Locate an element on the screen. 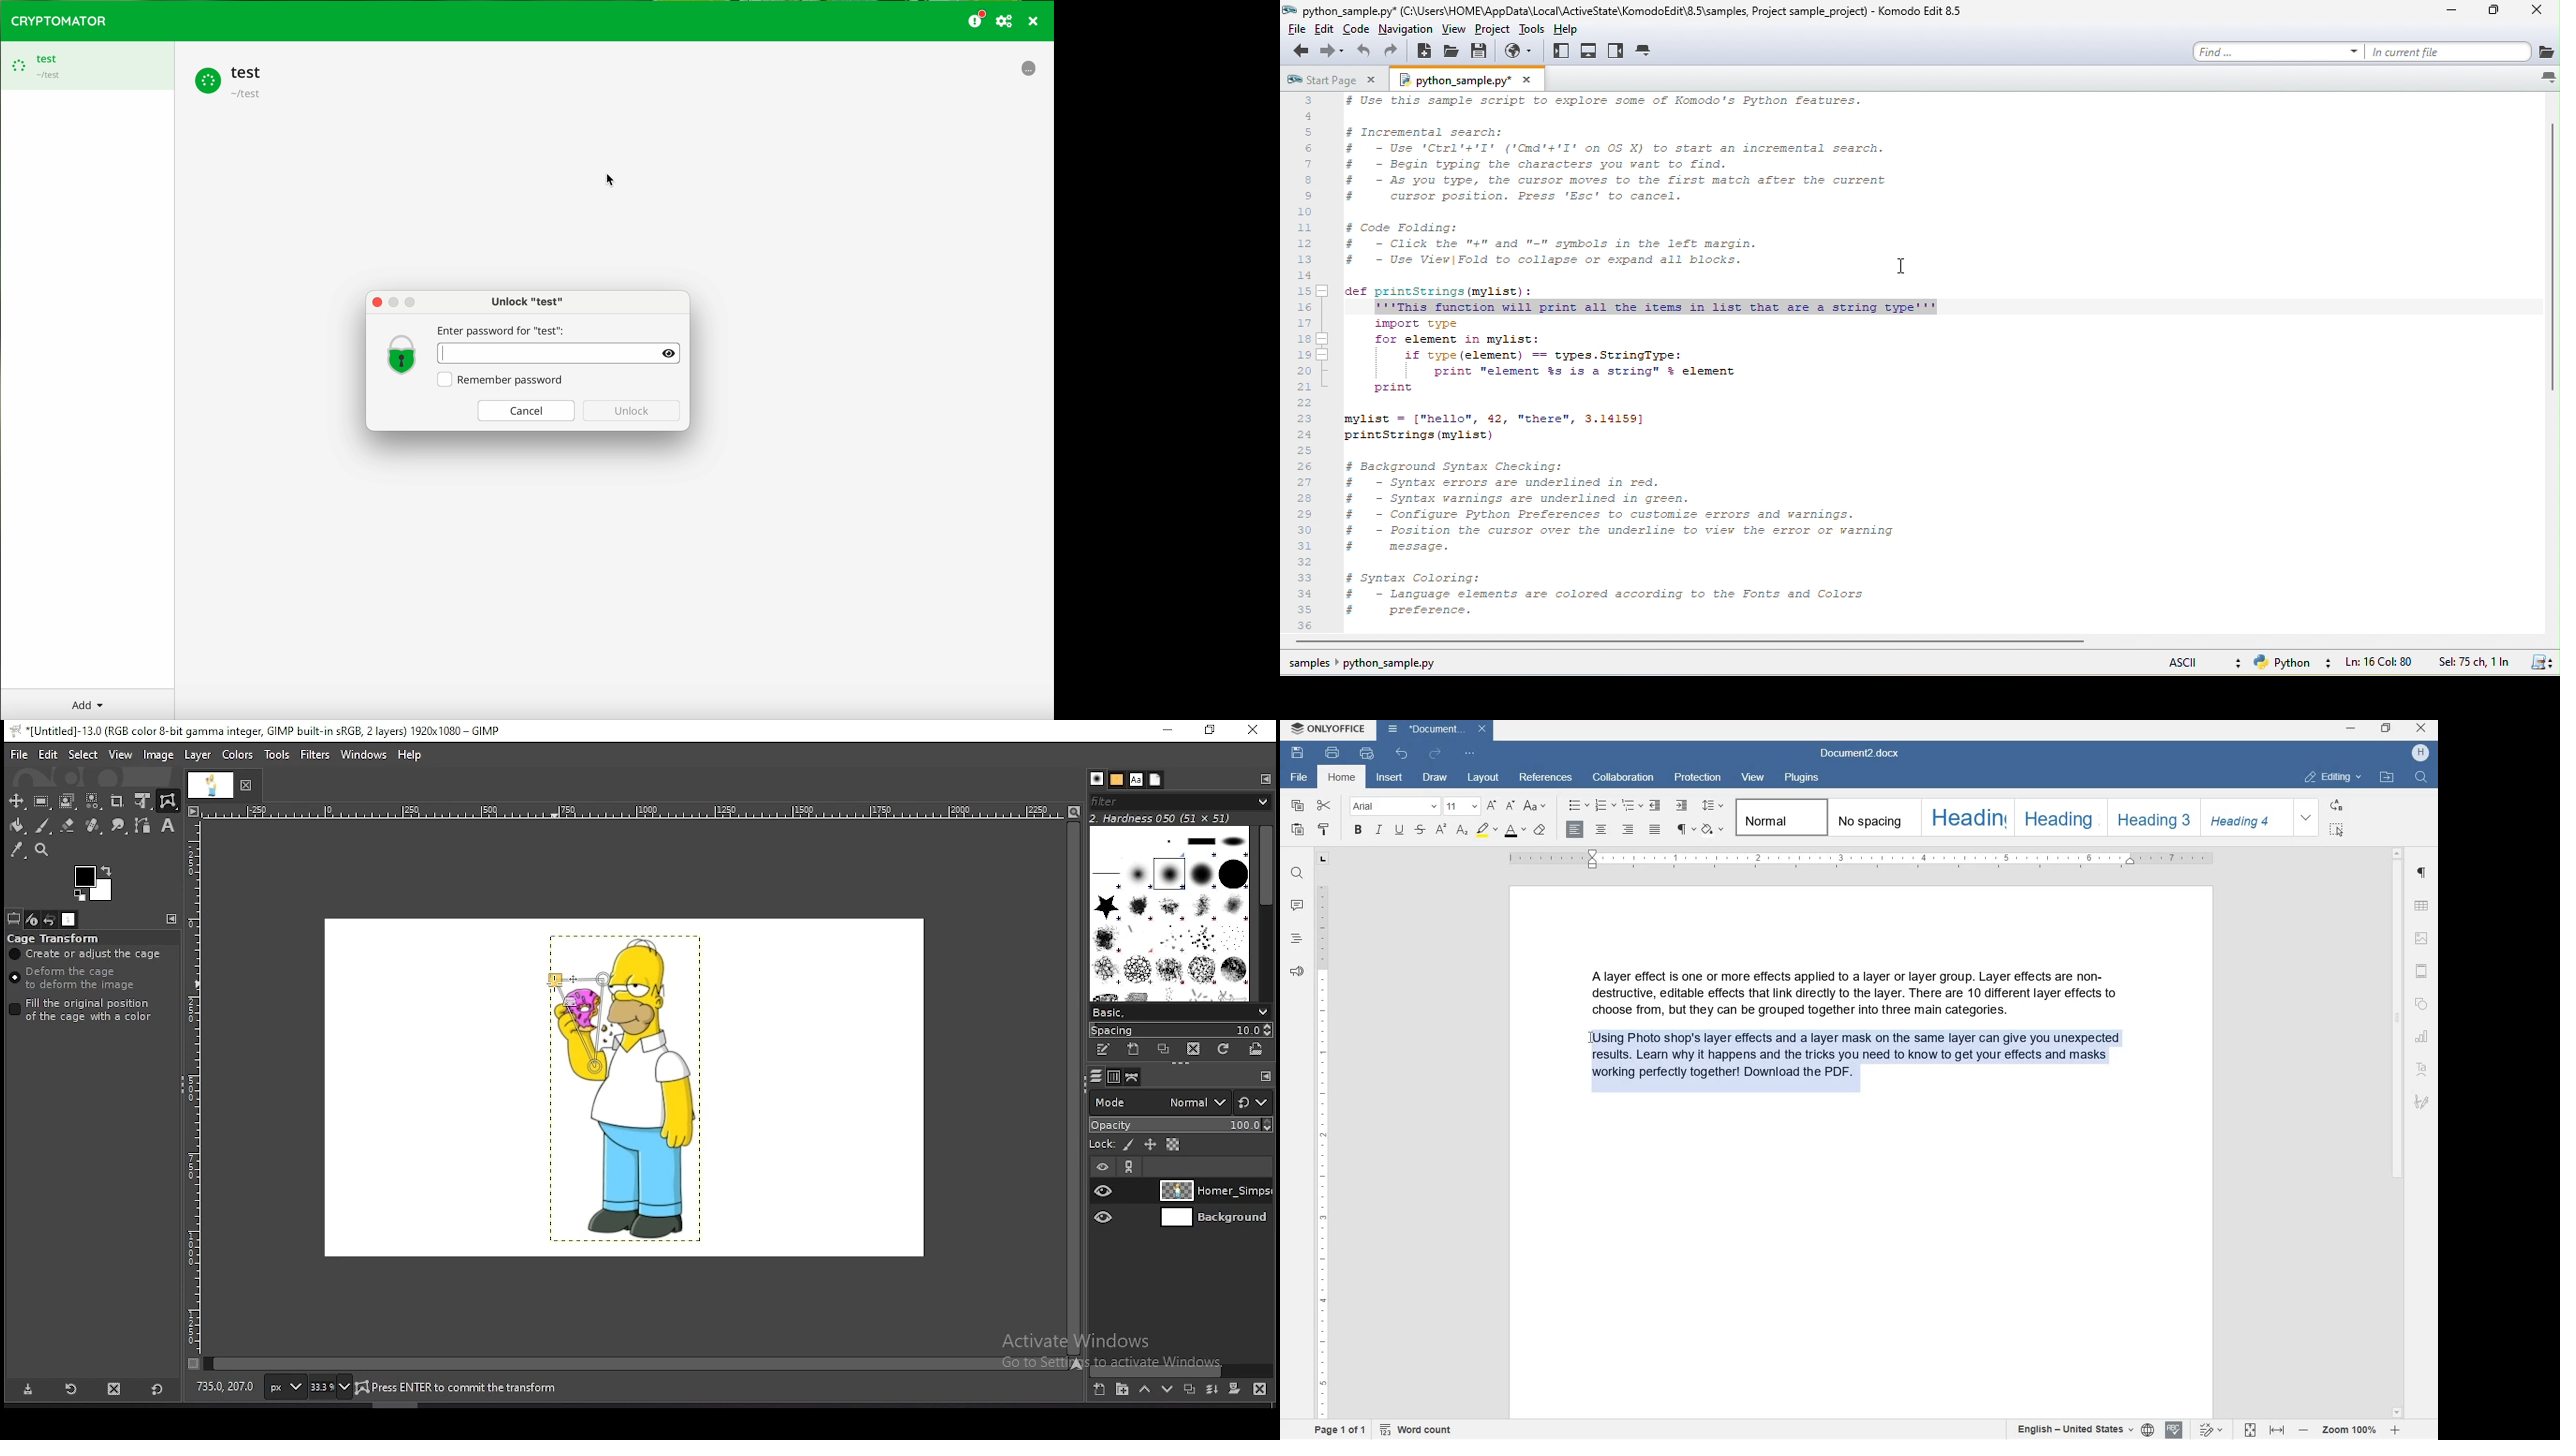 This screenshot has height=1456, width=2576. QUICK PRINT is located at coordinates (1367, 752).